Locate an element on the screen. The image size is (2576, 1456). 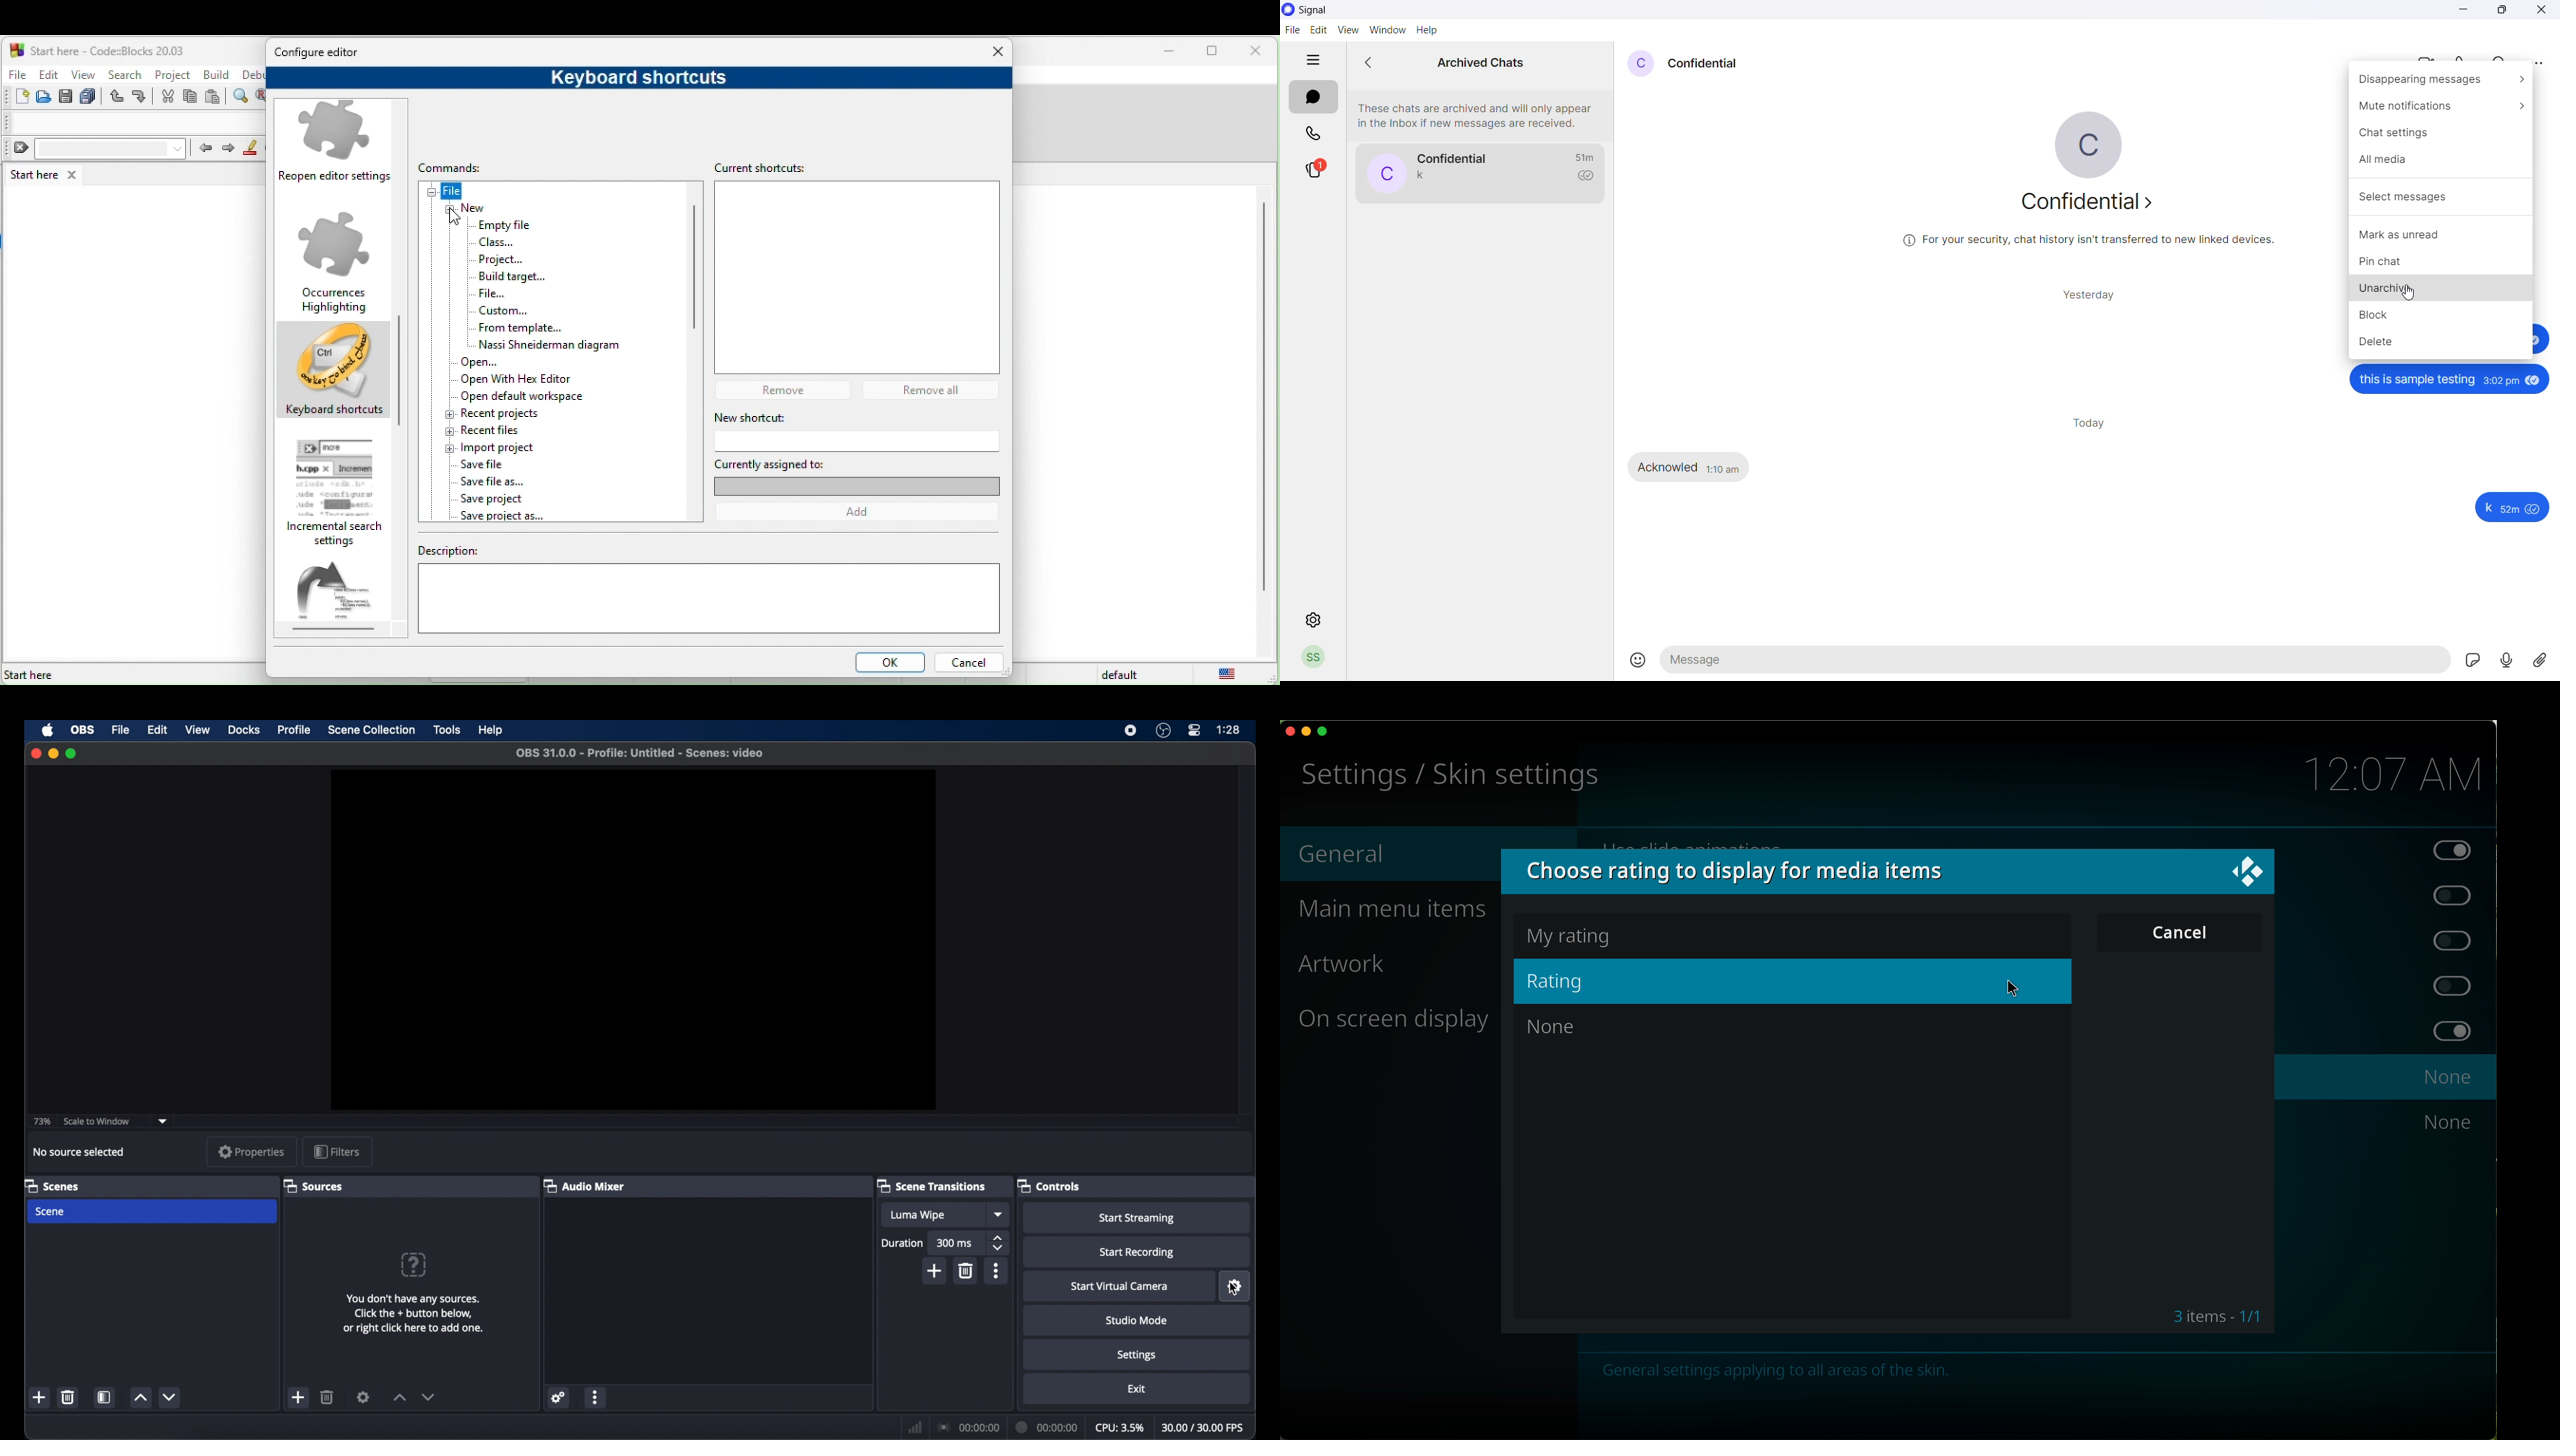
scene is located at coordinates (152, 1212).